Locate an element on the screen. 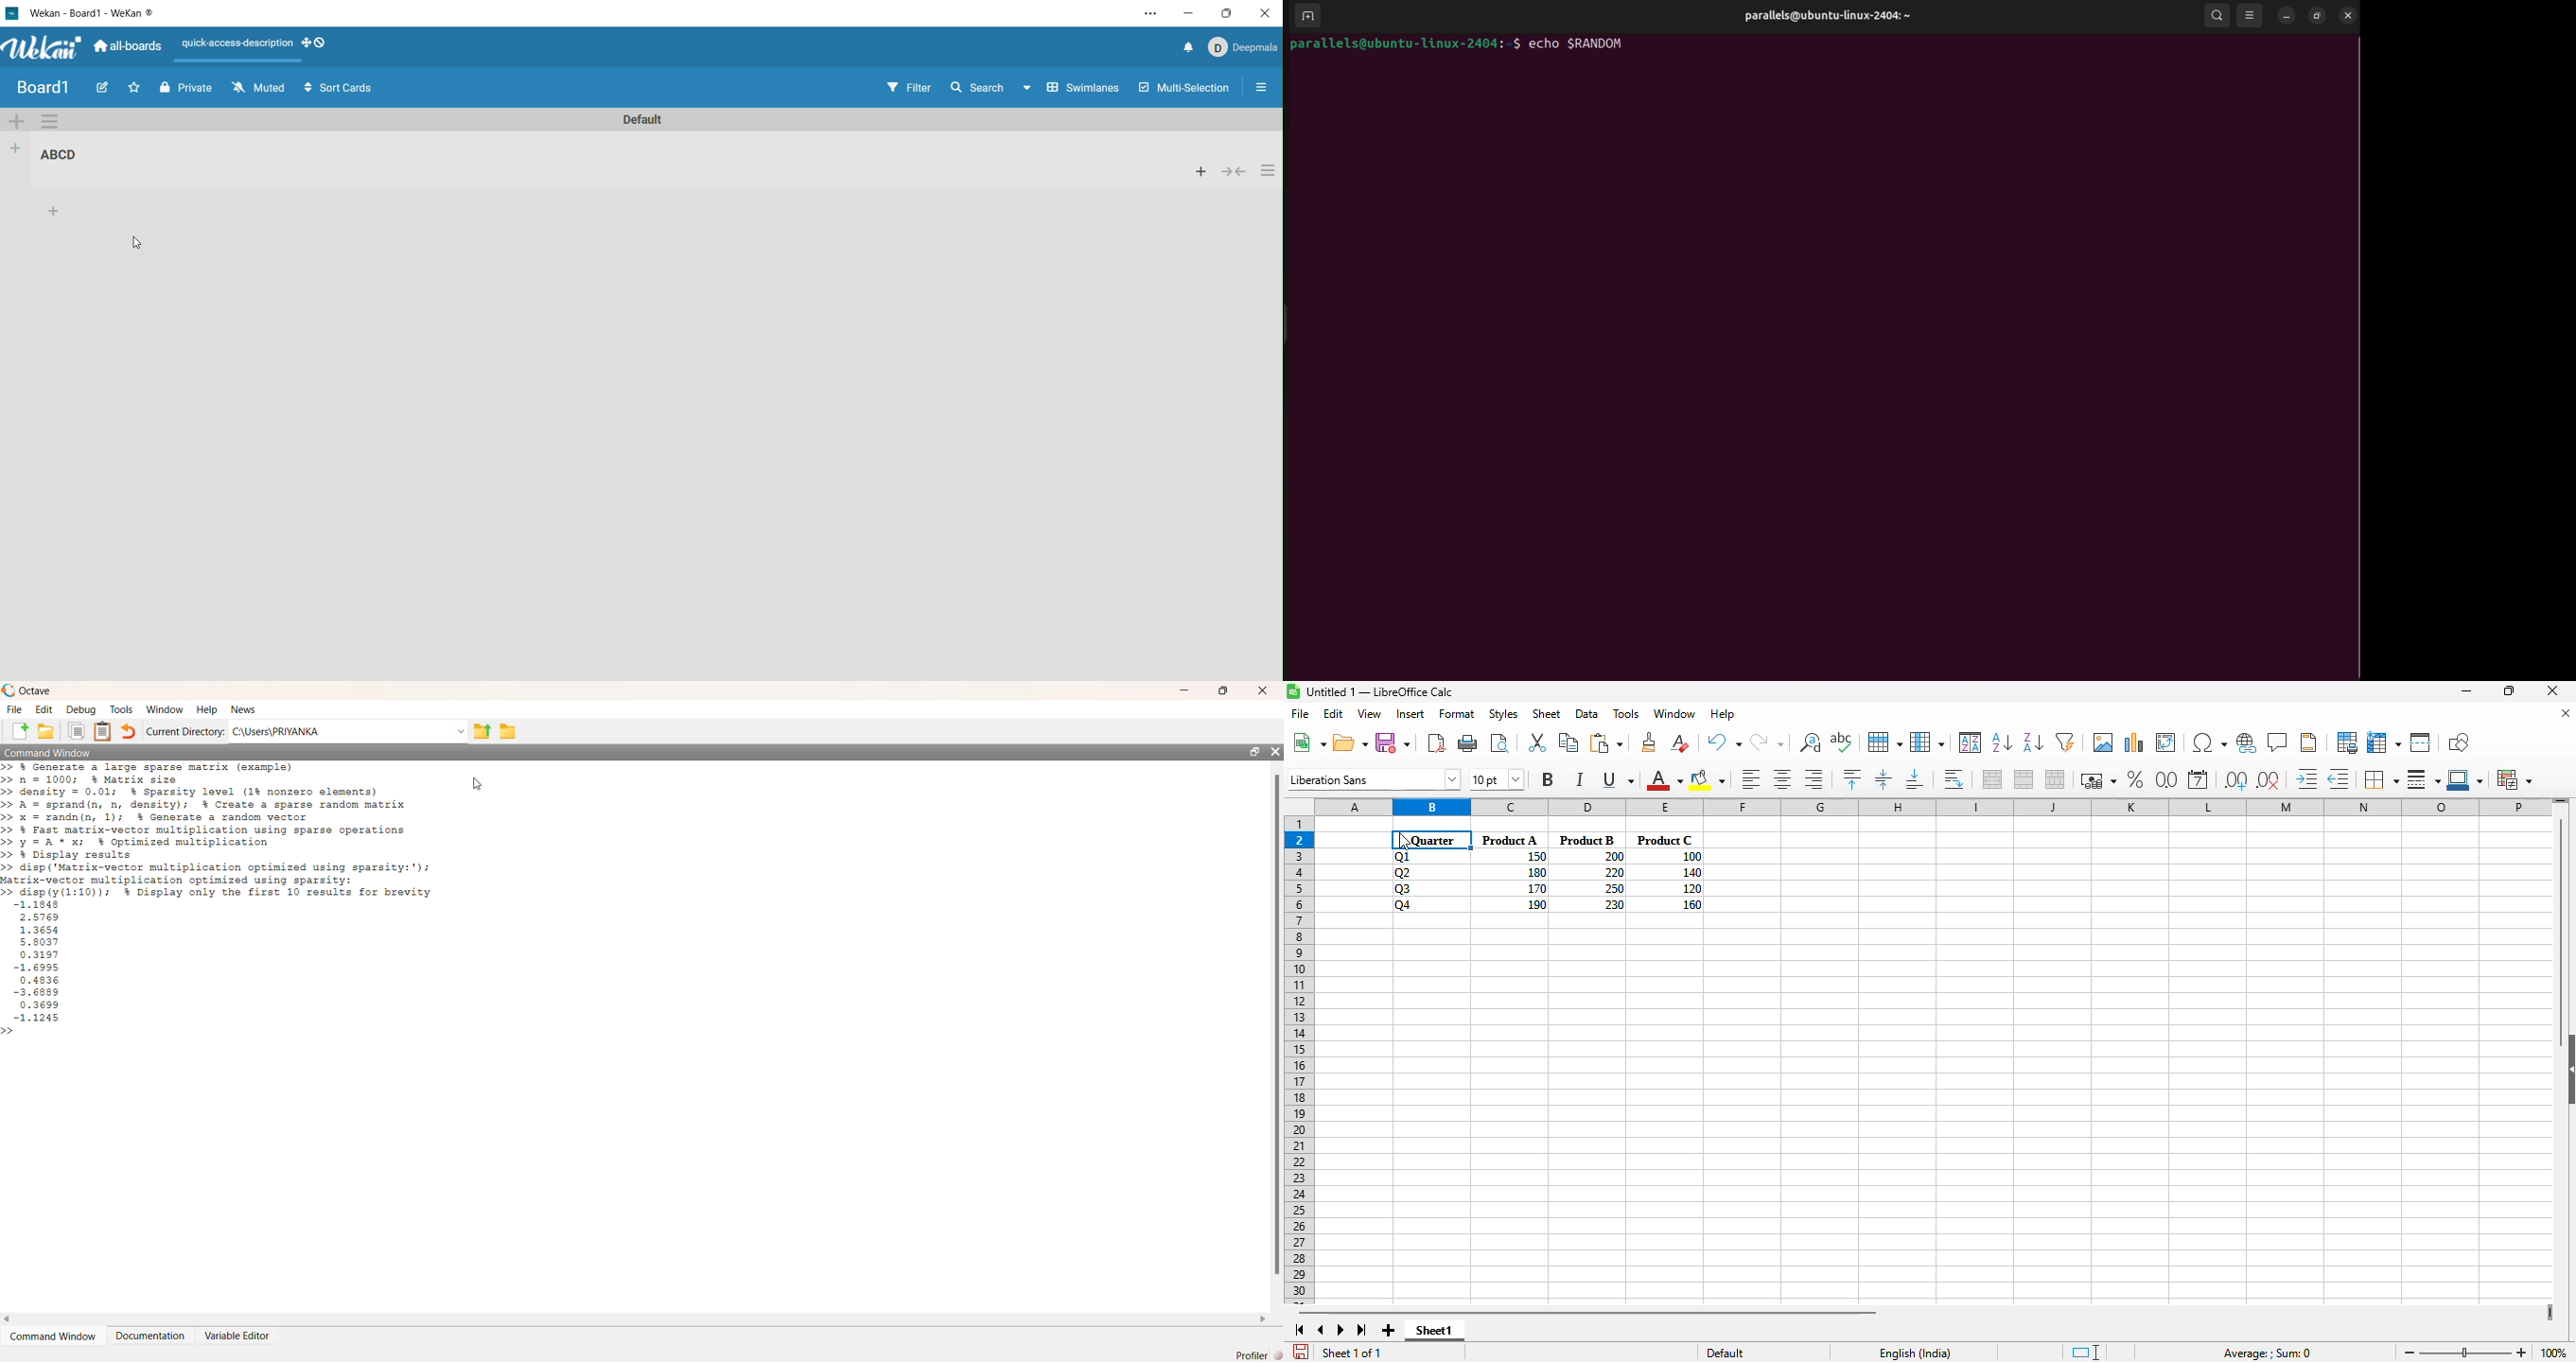 This screenshot has width=2576, height=1372. Product C is located at coordinates (1663, 840).